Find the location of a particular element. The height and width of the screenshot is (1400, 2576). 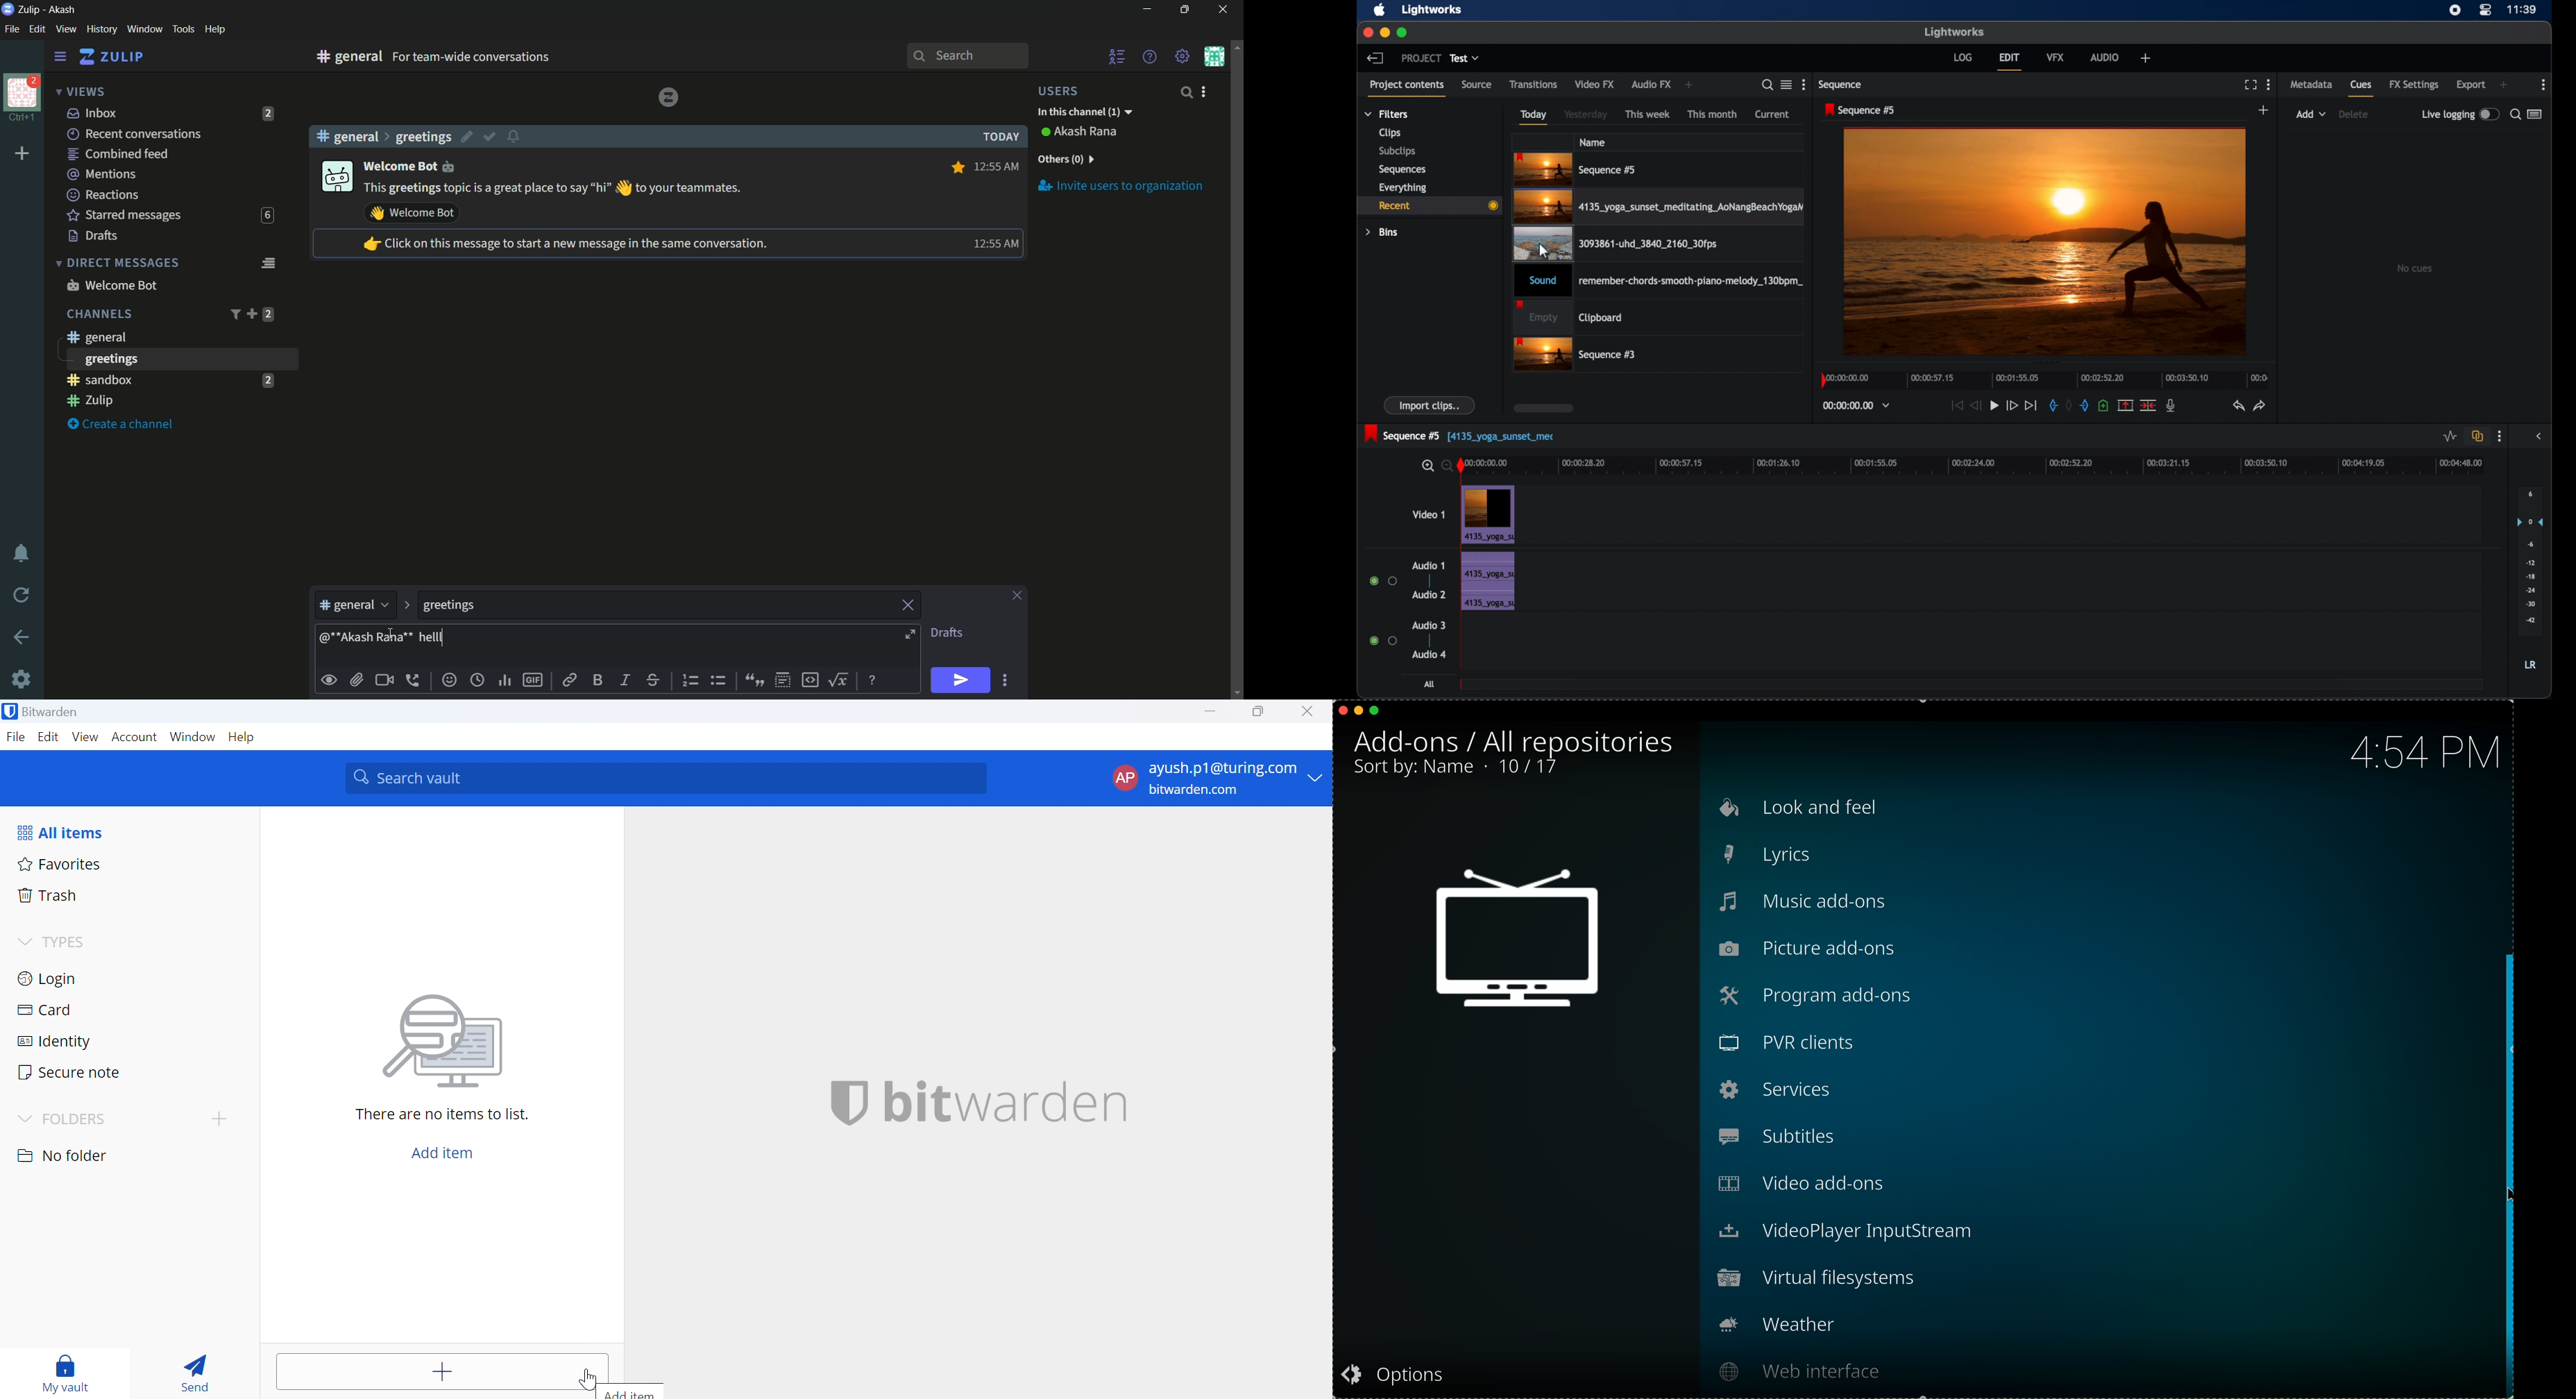

look and feel is located at coordinates (1798, 810).